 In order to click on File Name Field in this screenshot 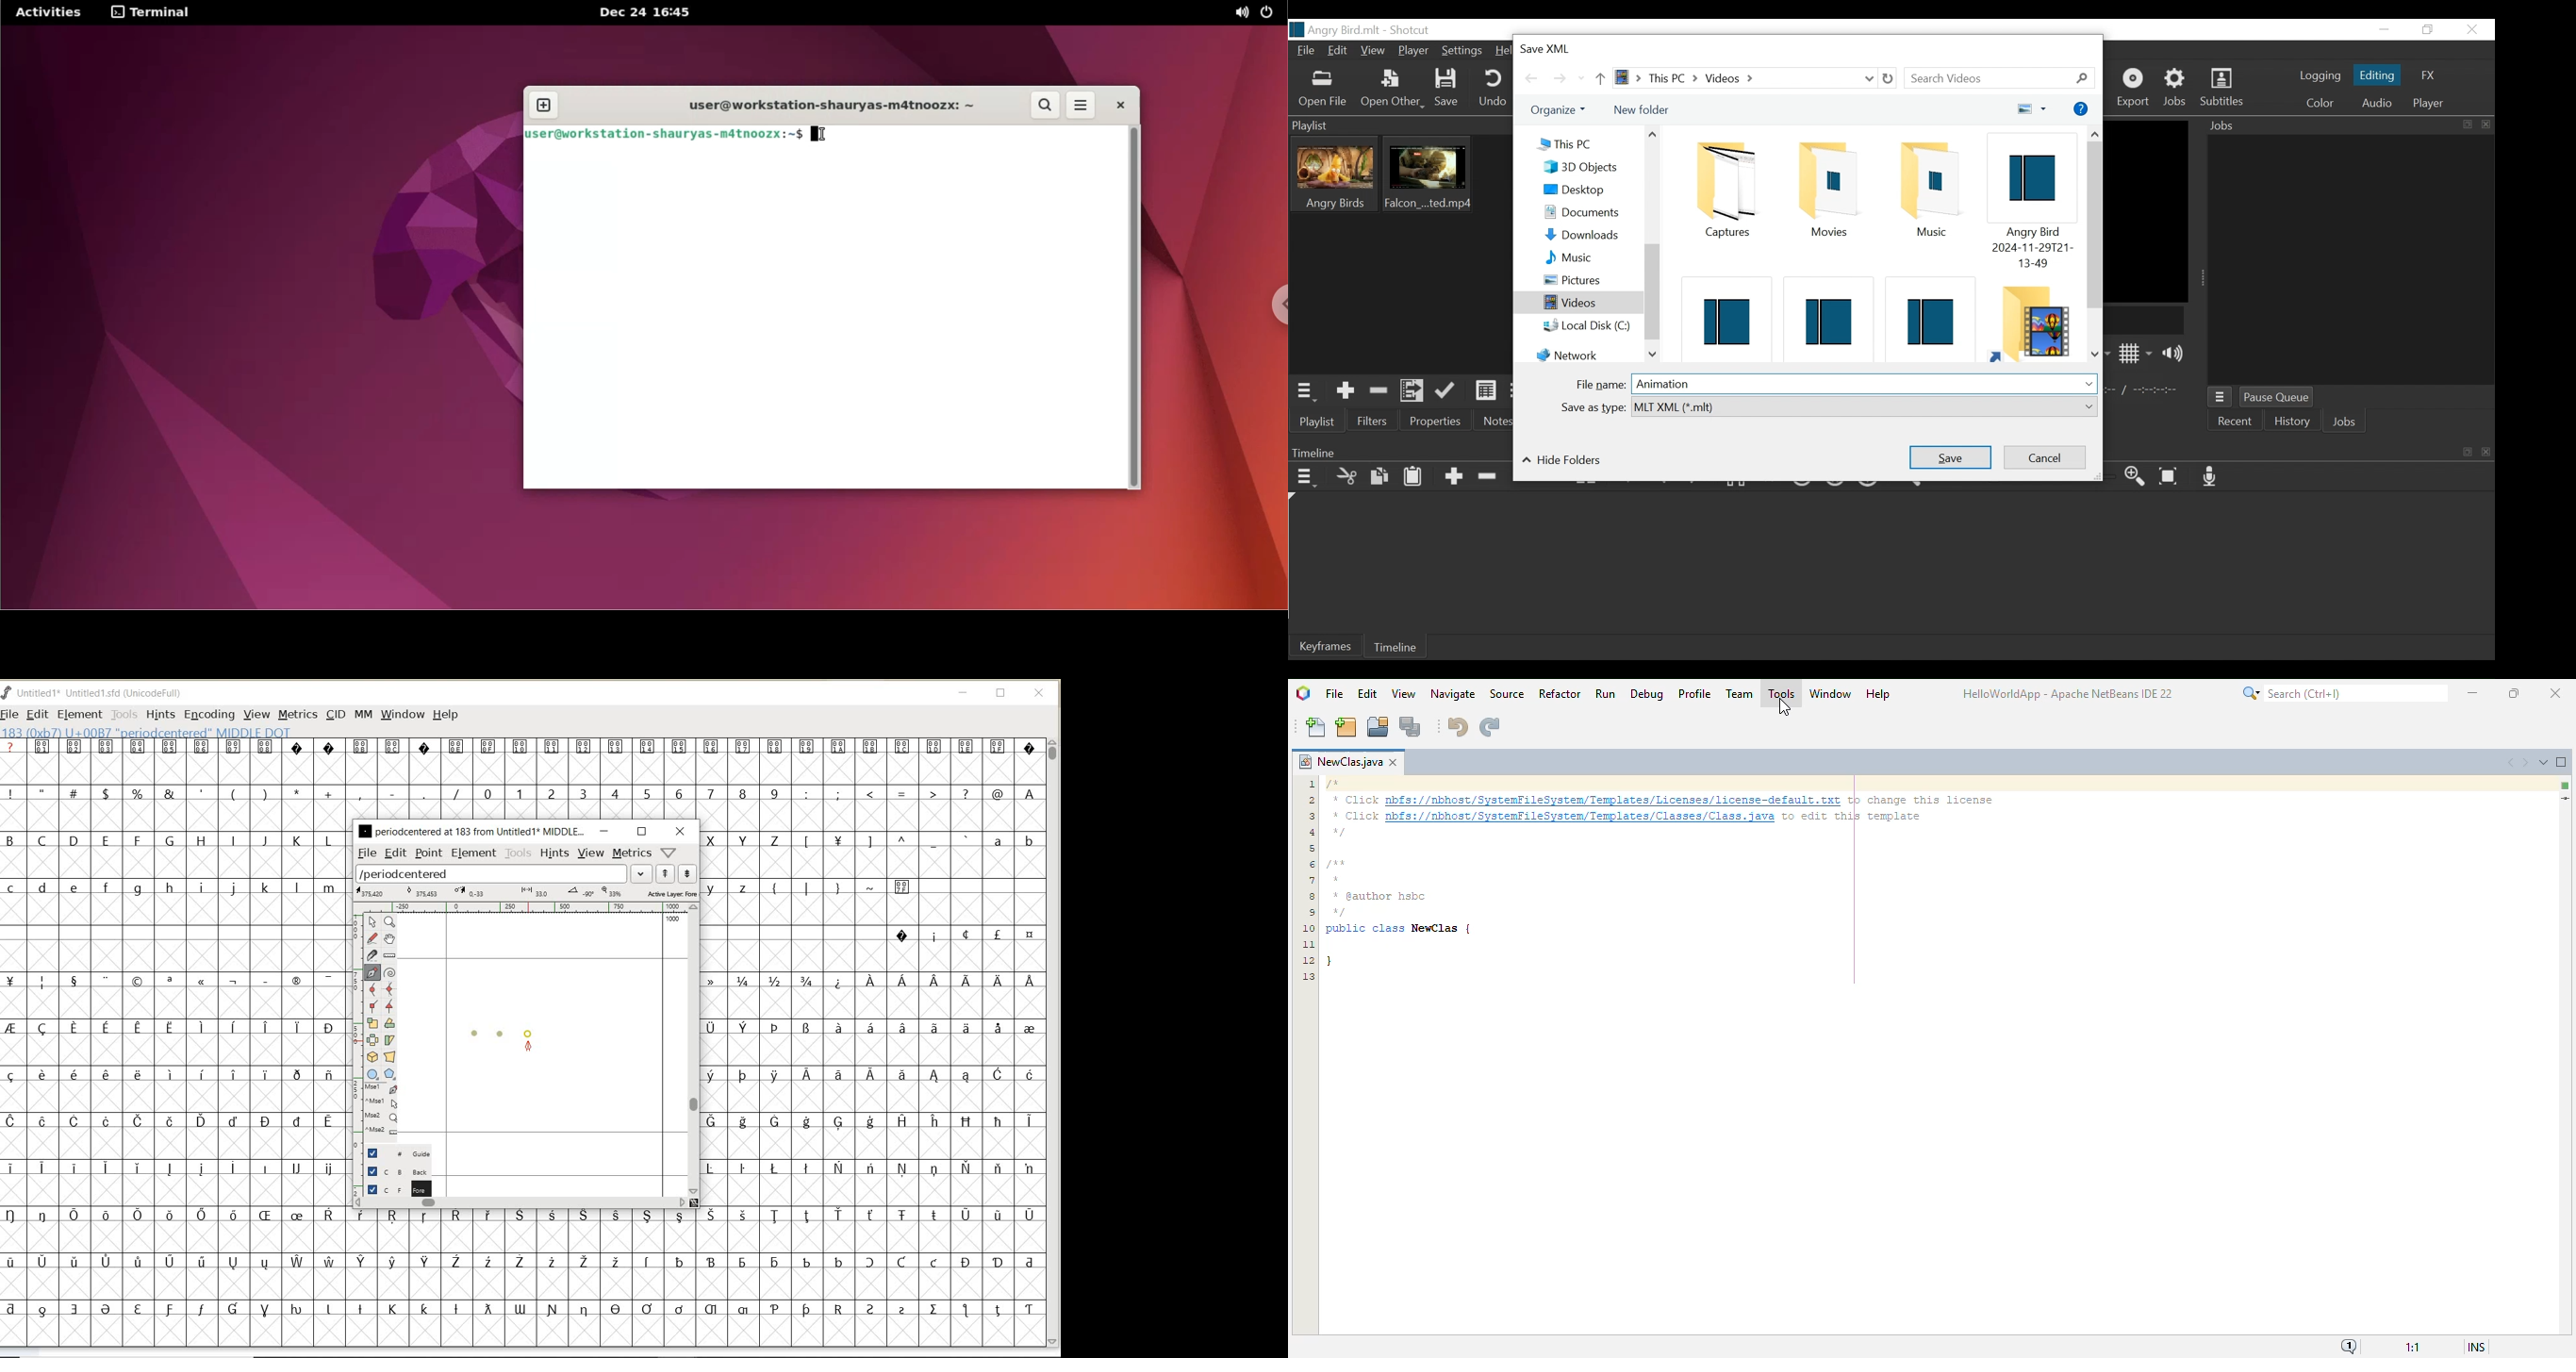, I will do `click(1866, 384)`.